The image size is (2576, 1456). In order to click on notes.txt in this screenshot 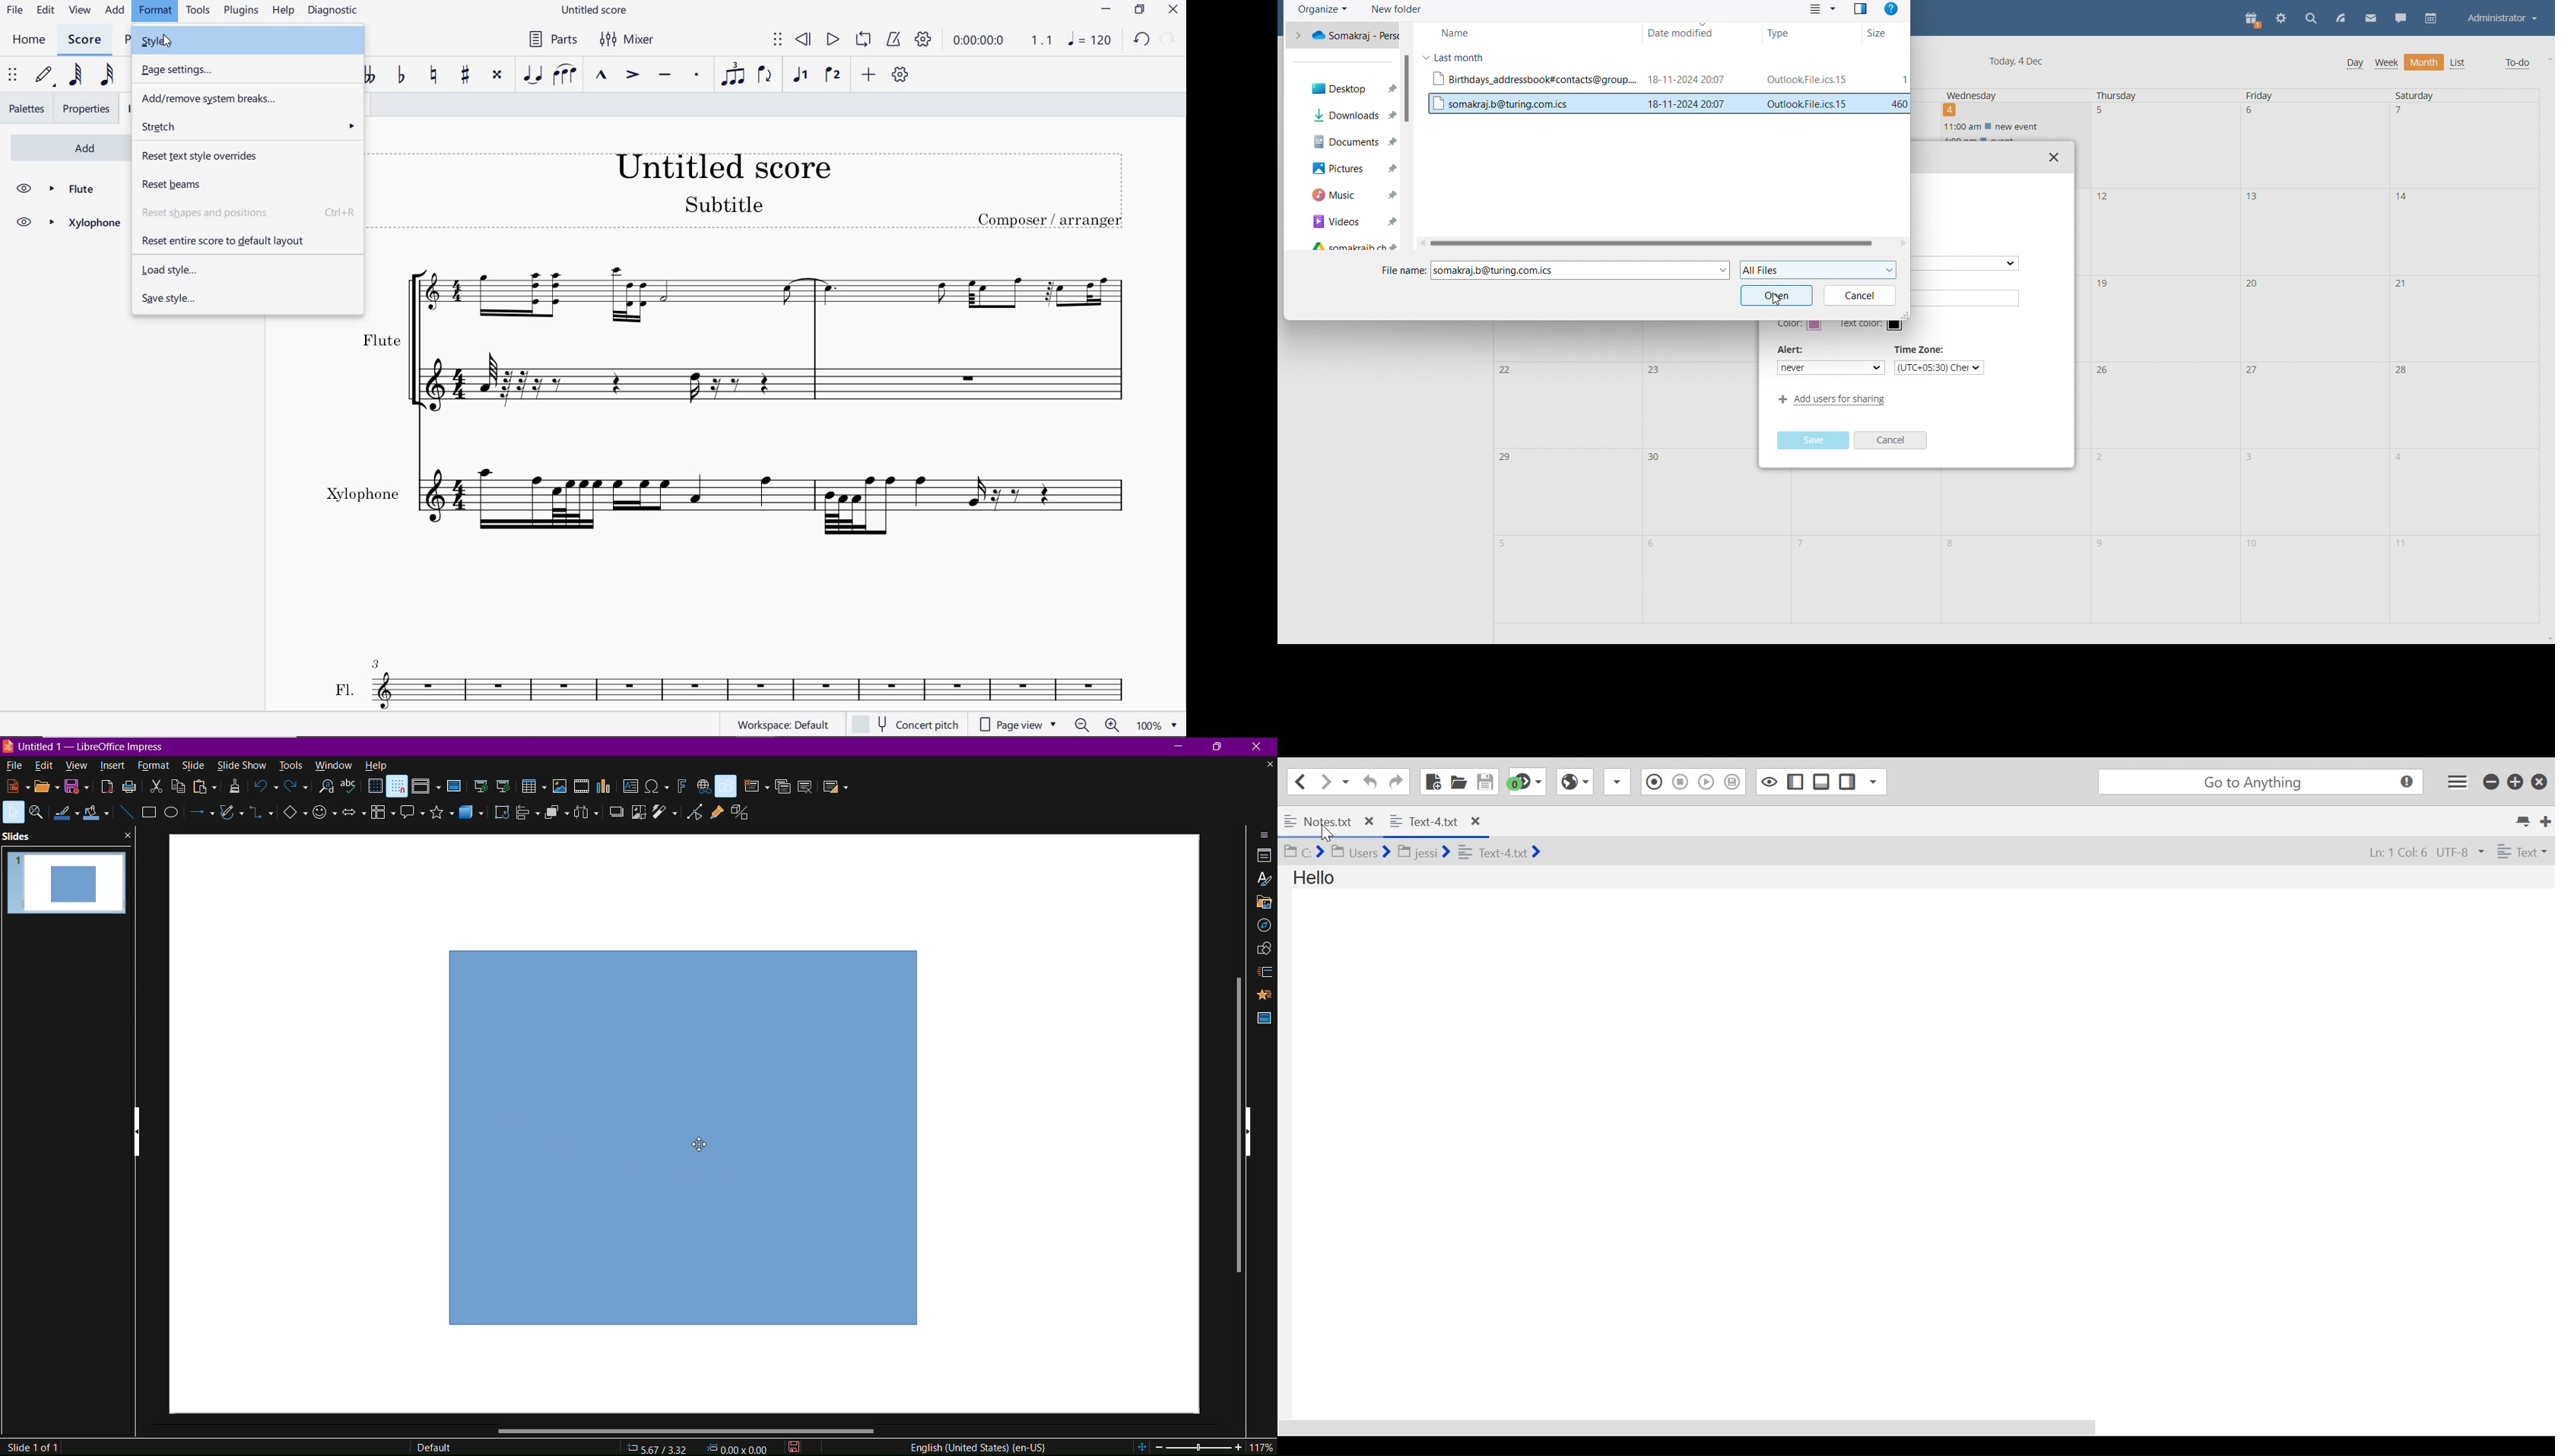, I will do `click(1319, 820)`.